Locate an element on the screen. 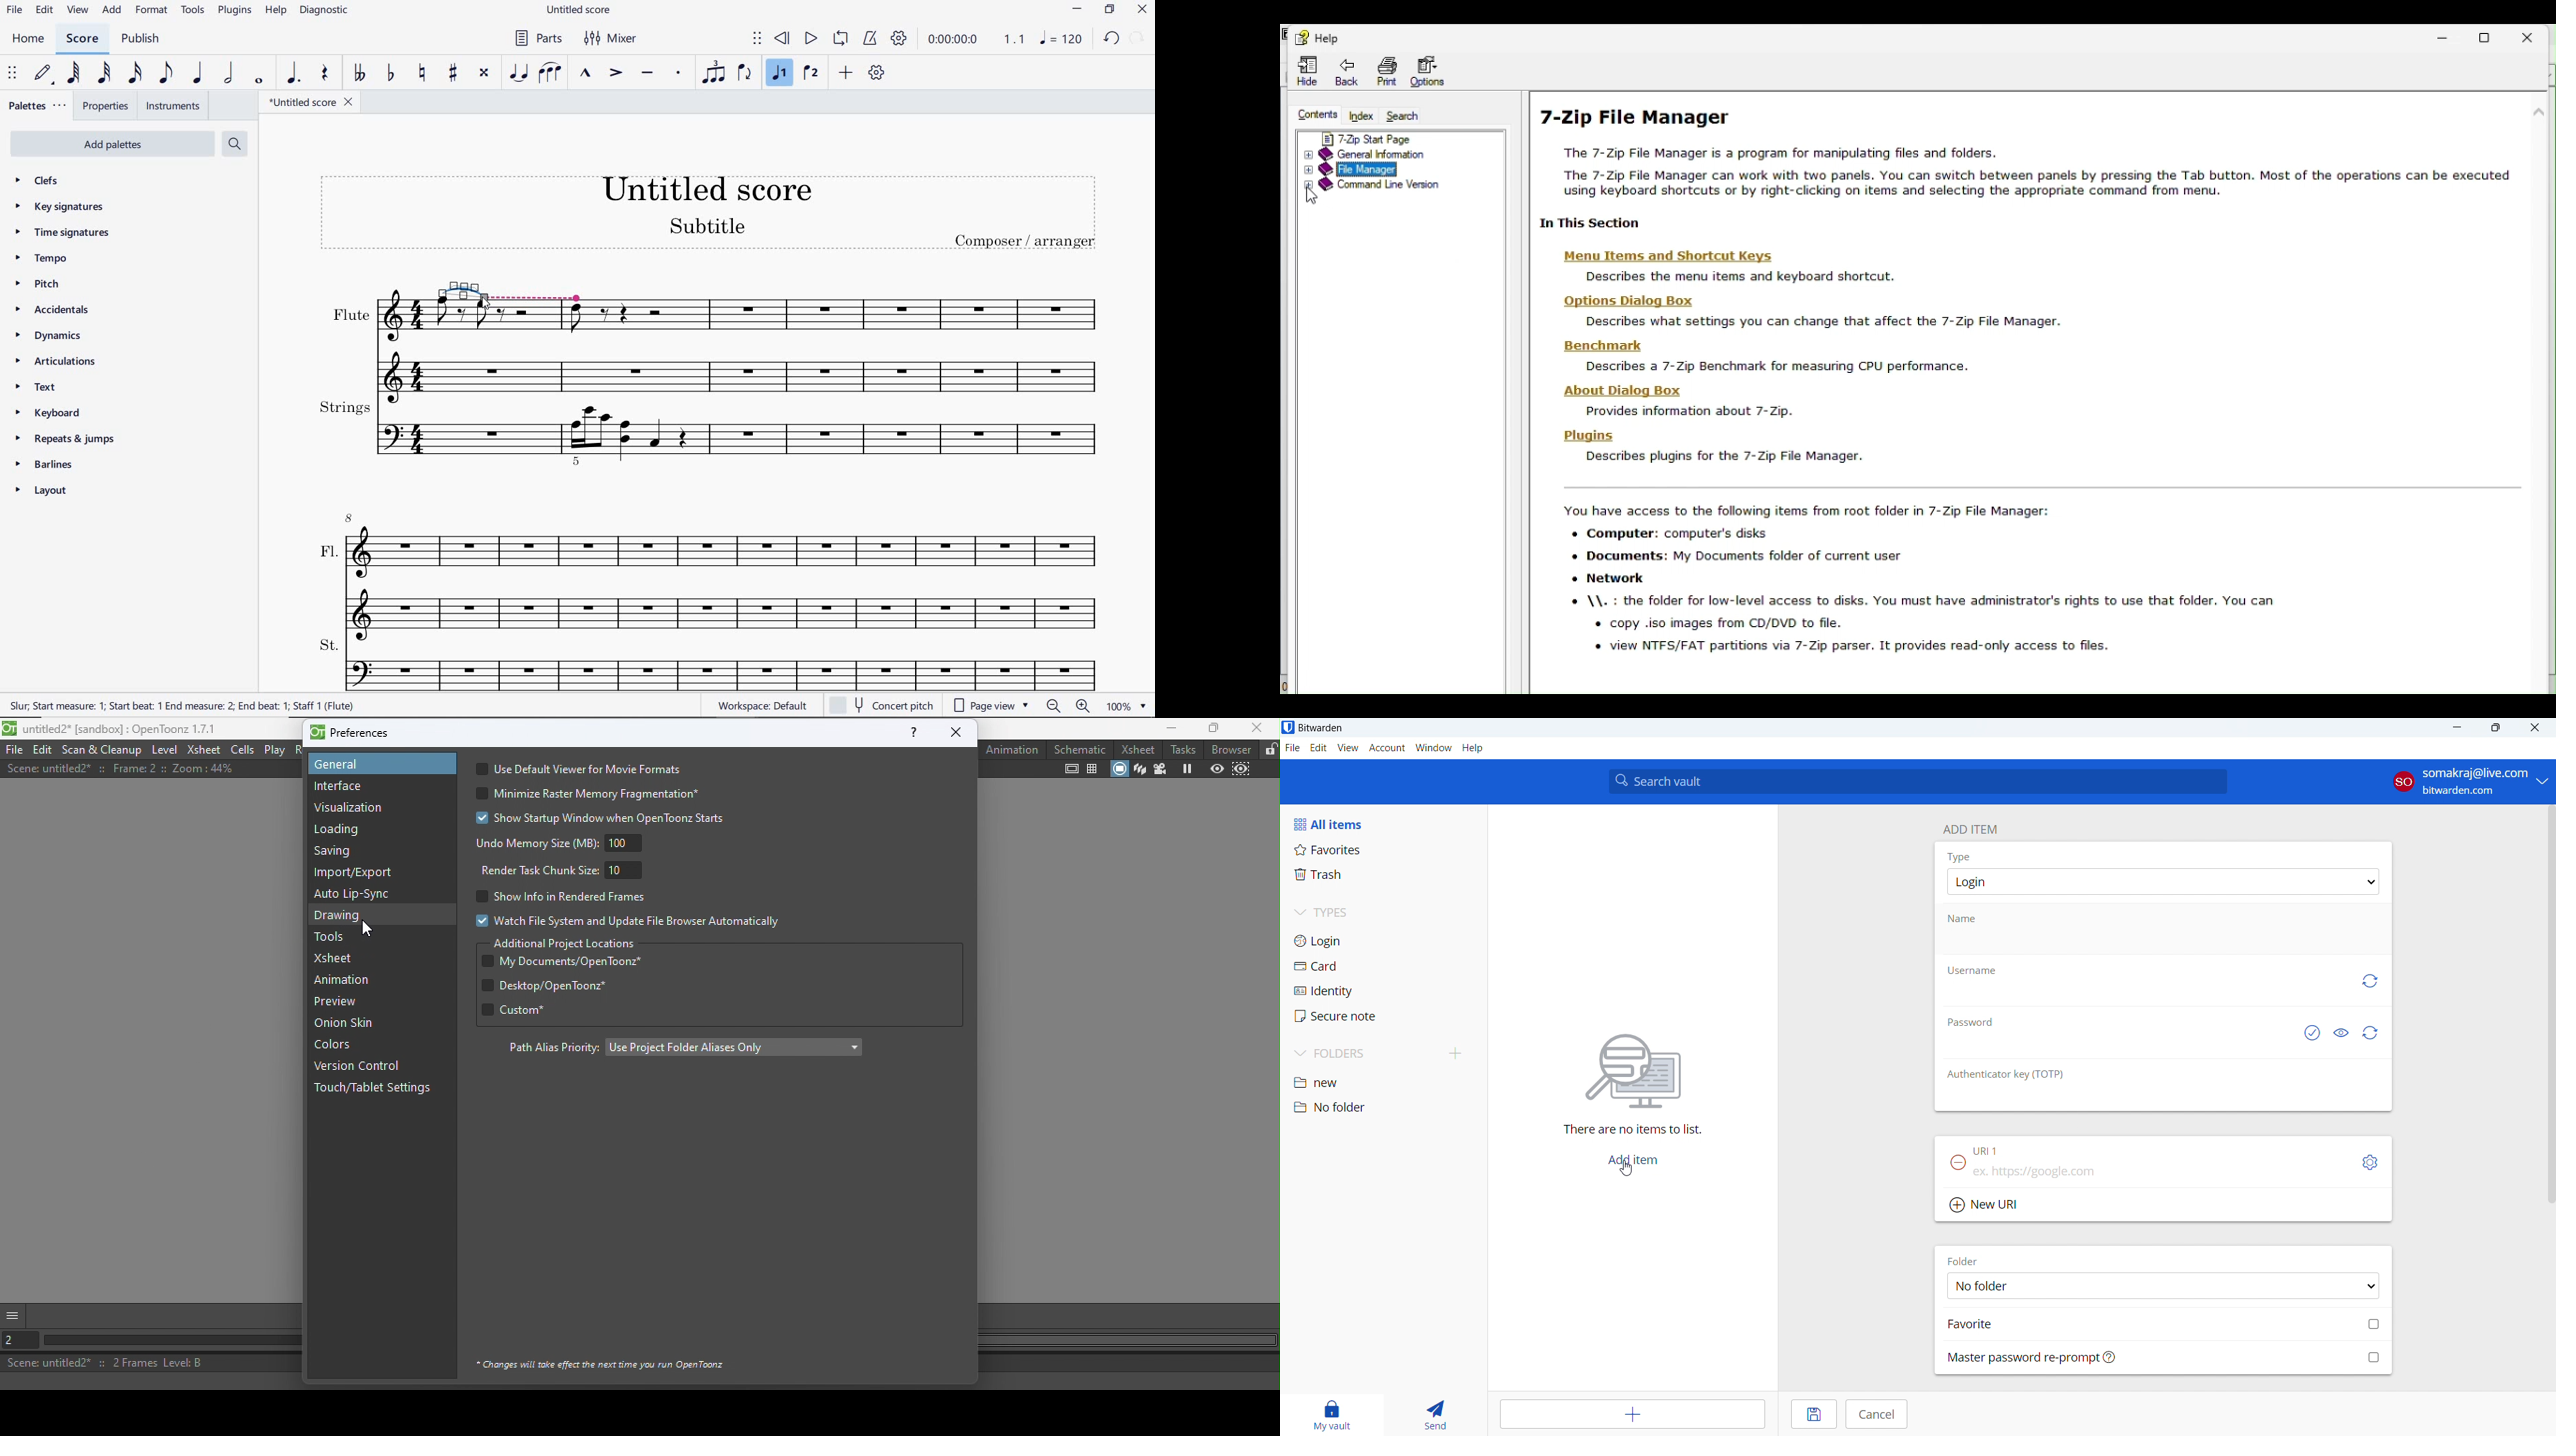  add to favorites is located at coordinates (2164, 1323).